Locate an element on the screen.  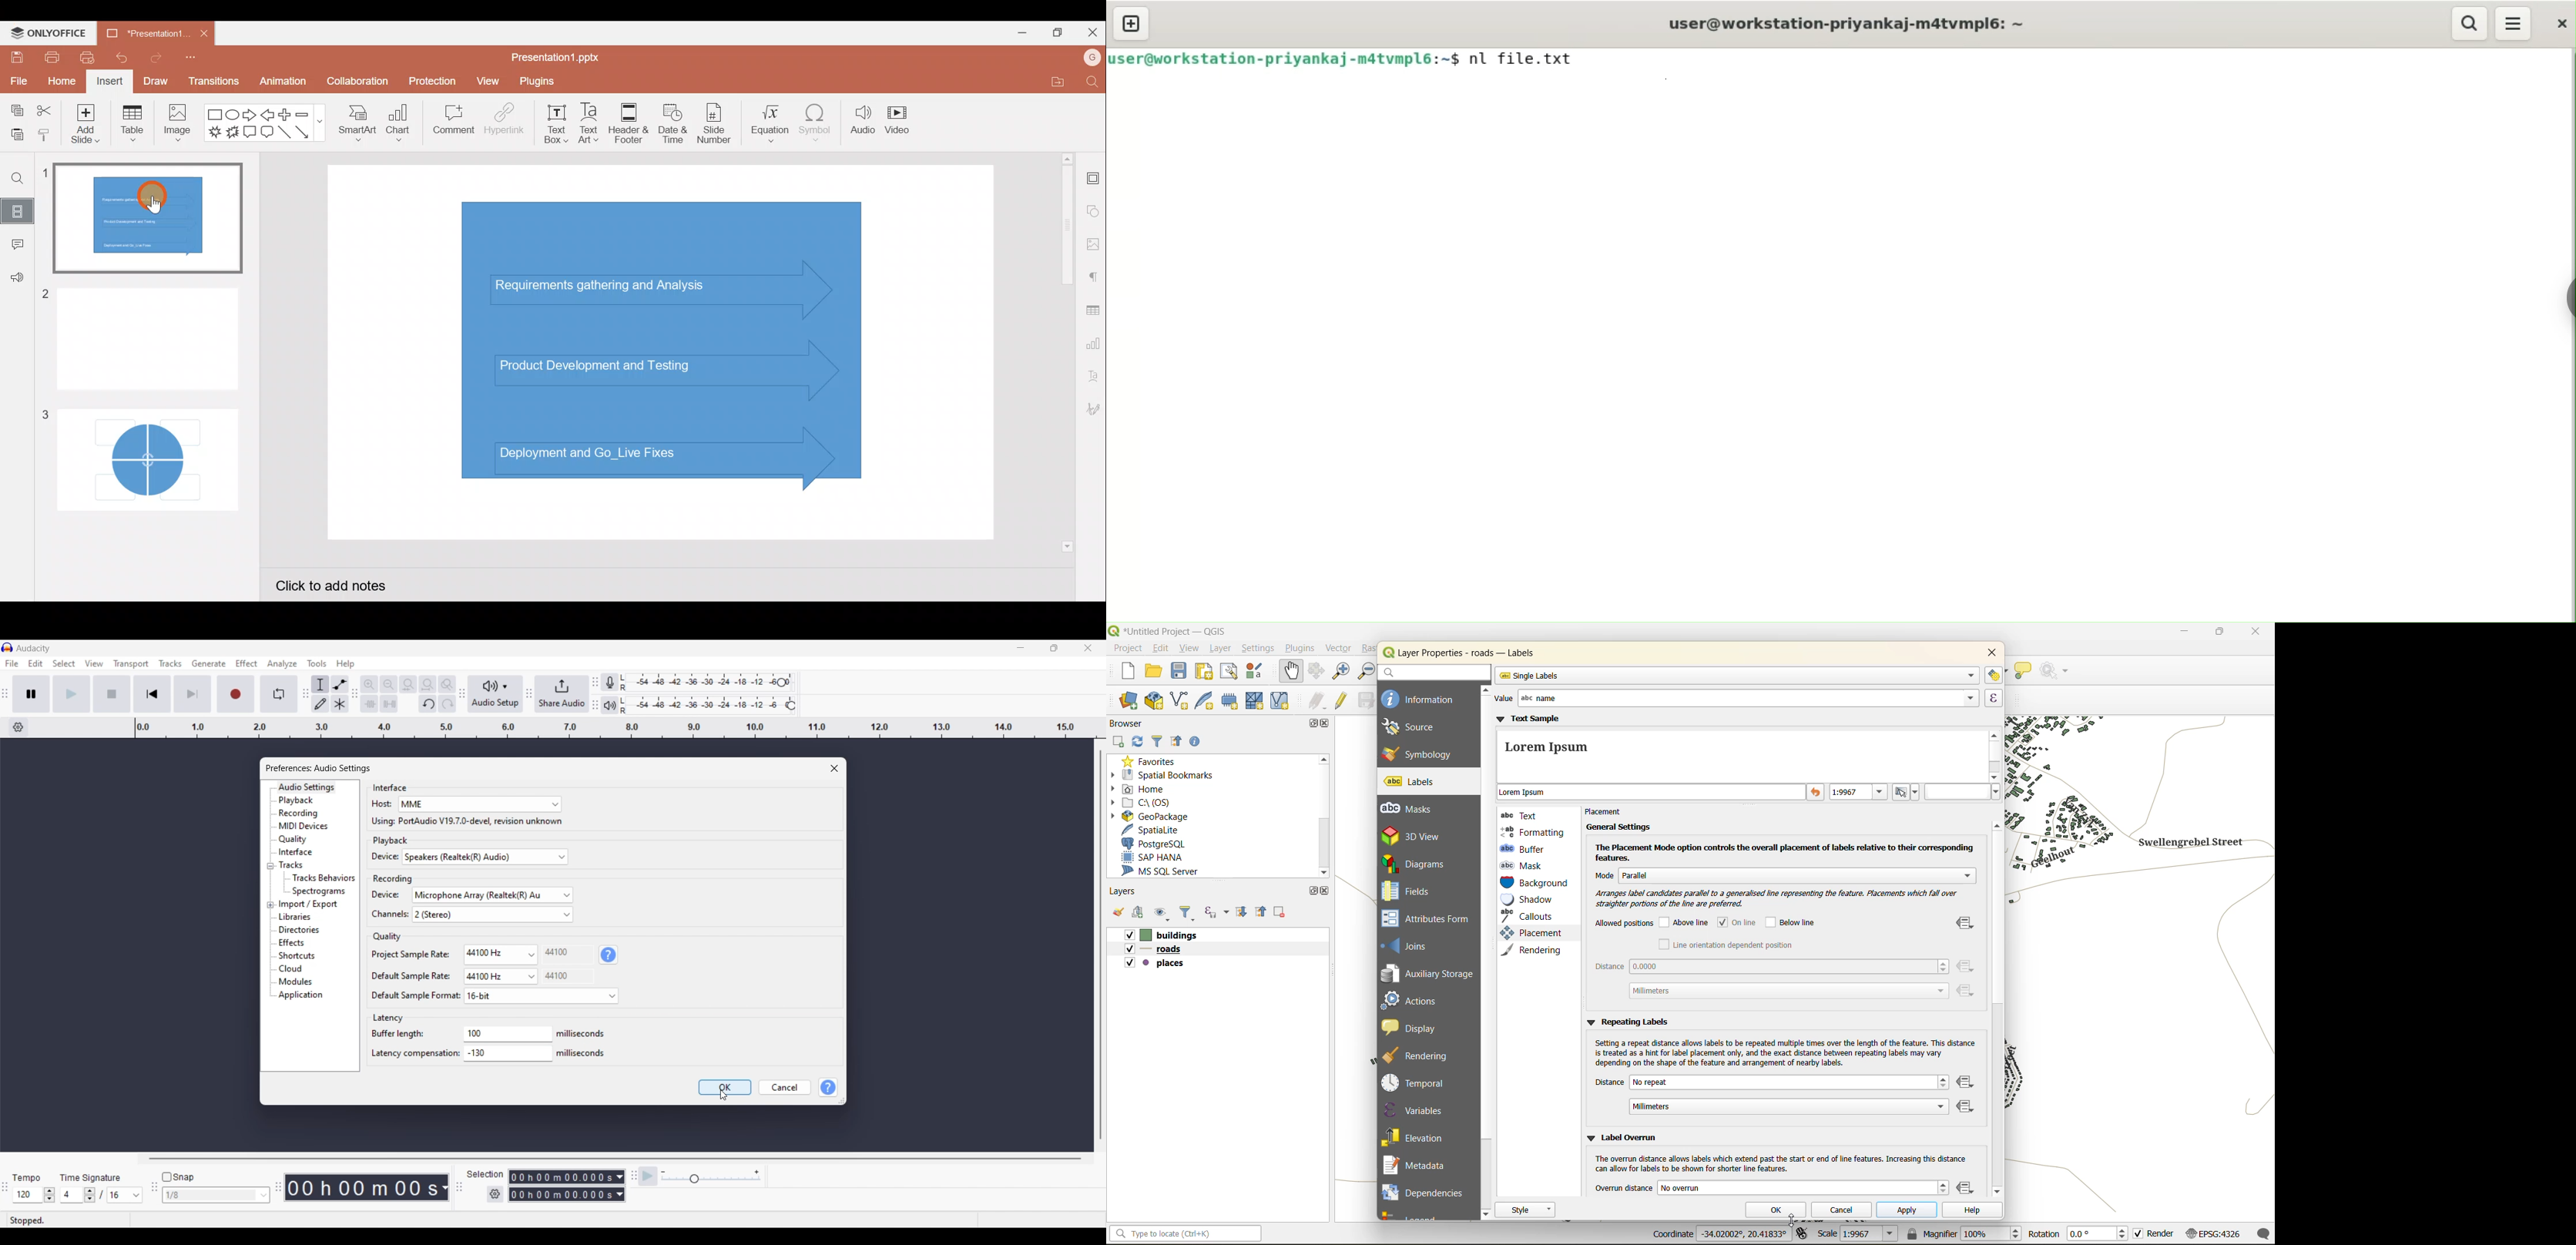
Undo is located at coordinates (428, 704).